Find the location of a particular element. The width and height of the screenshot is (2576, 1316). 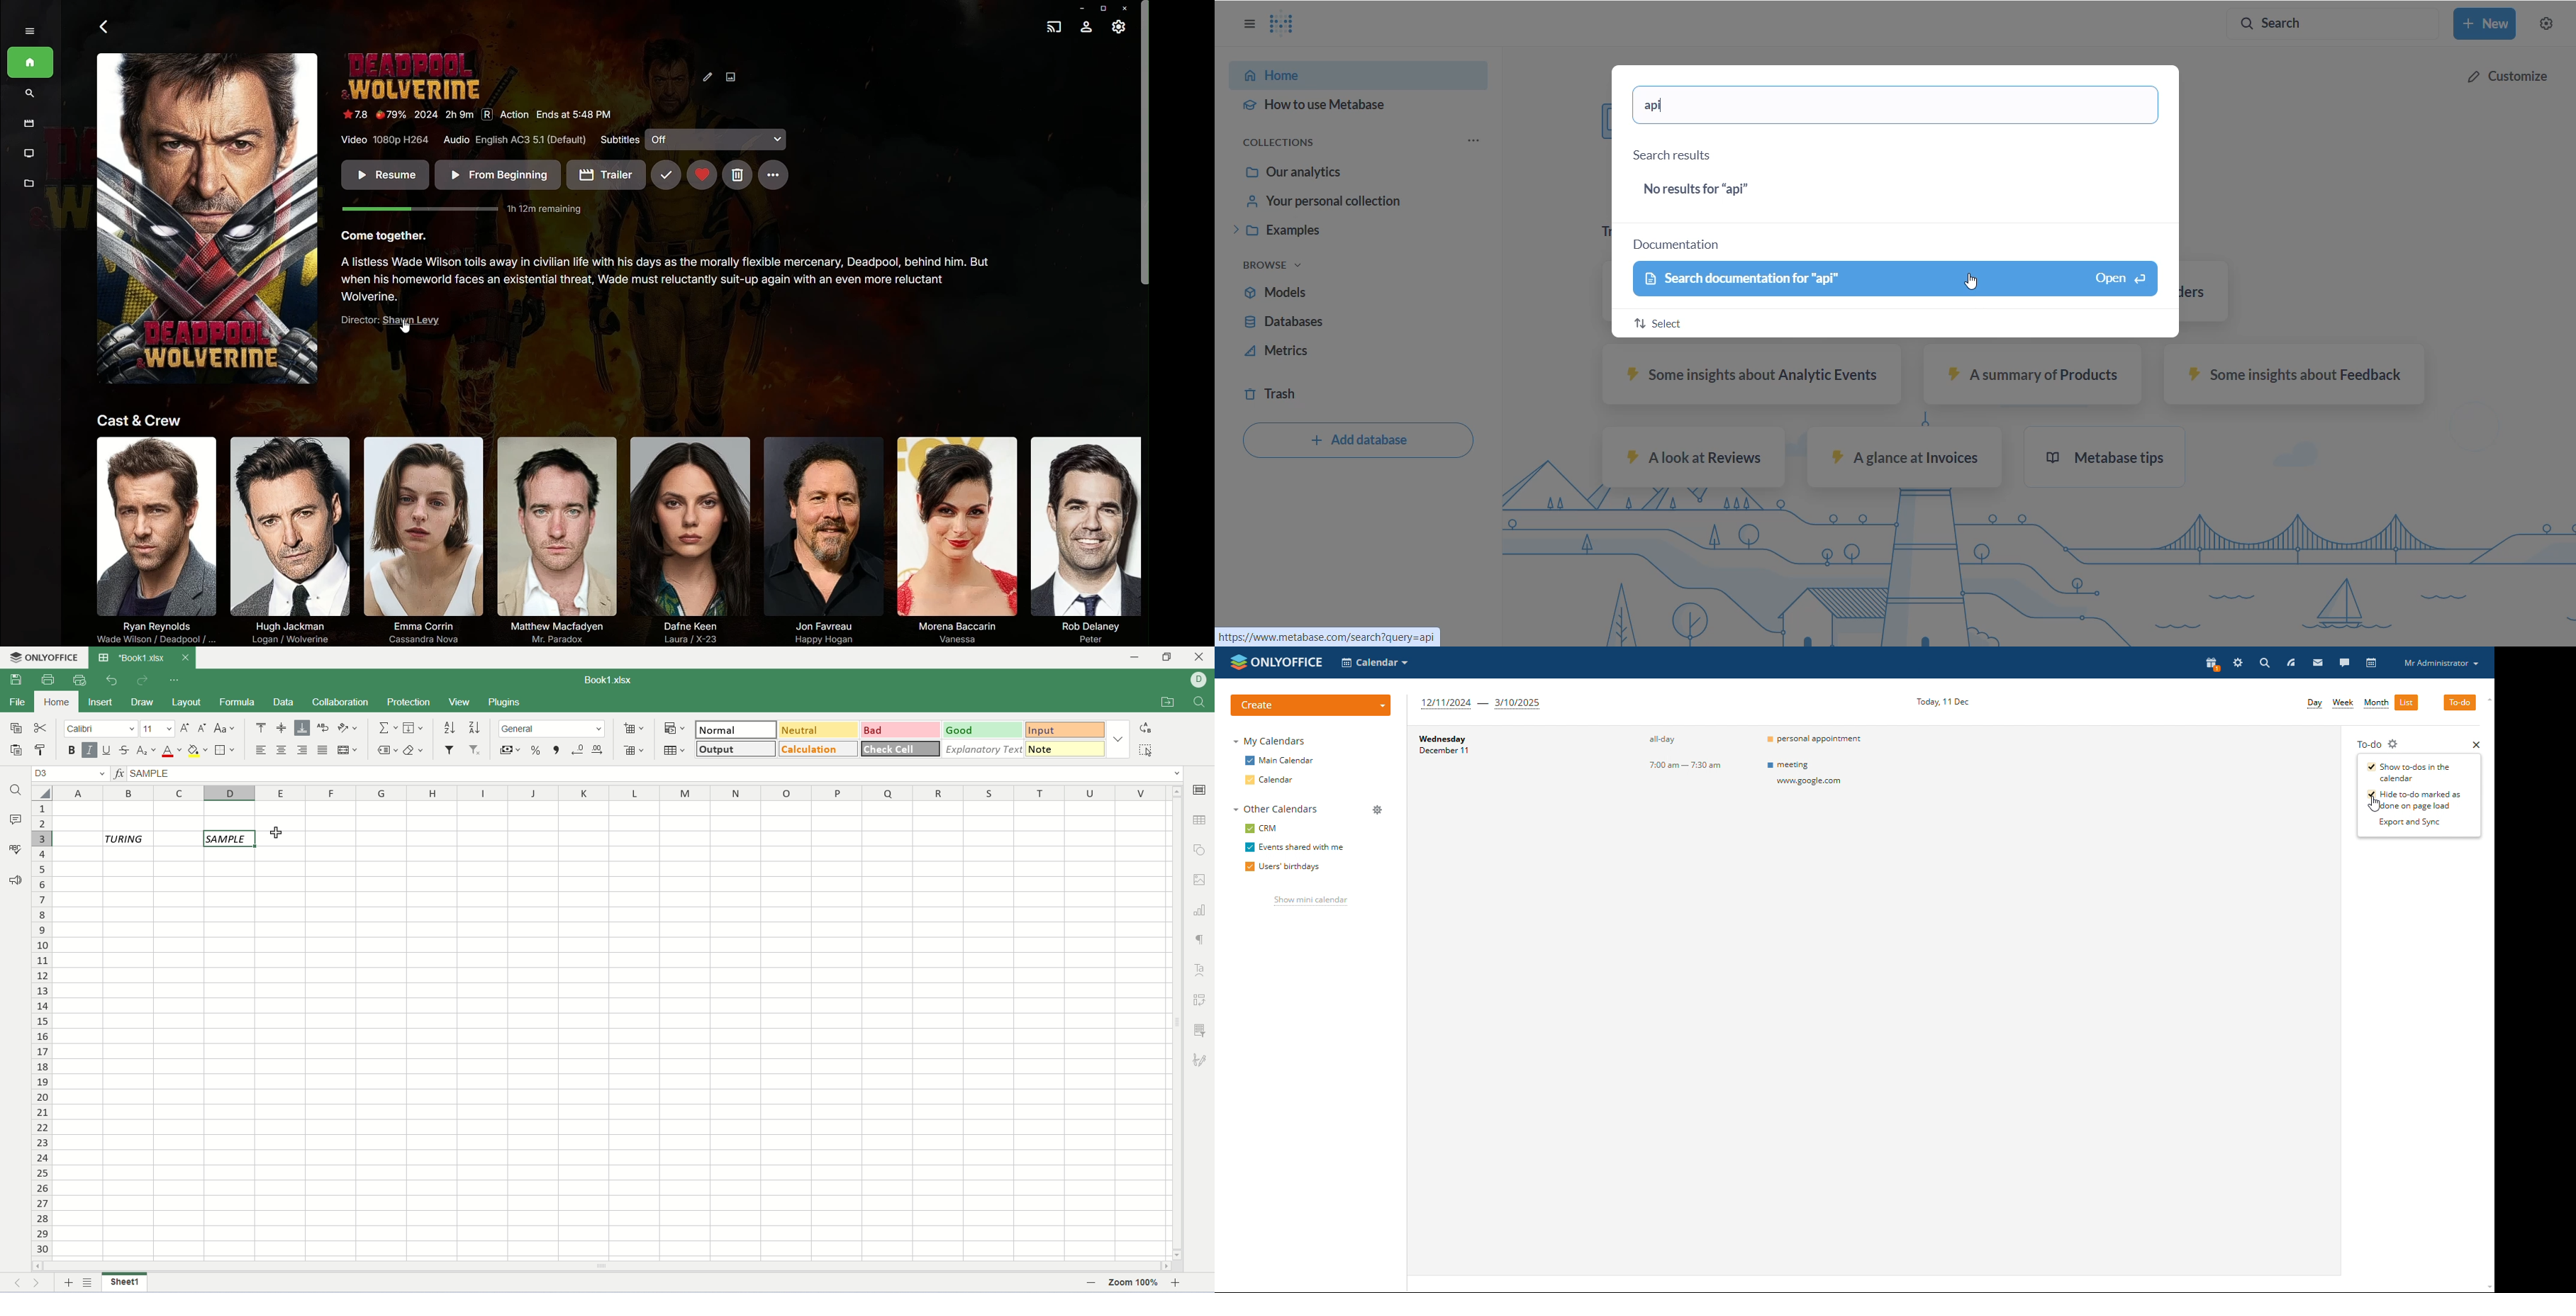

comment is located at coordinates (15, 819).